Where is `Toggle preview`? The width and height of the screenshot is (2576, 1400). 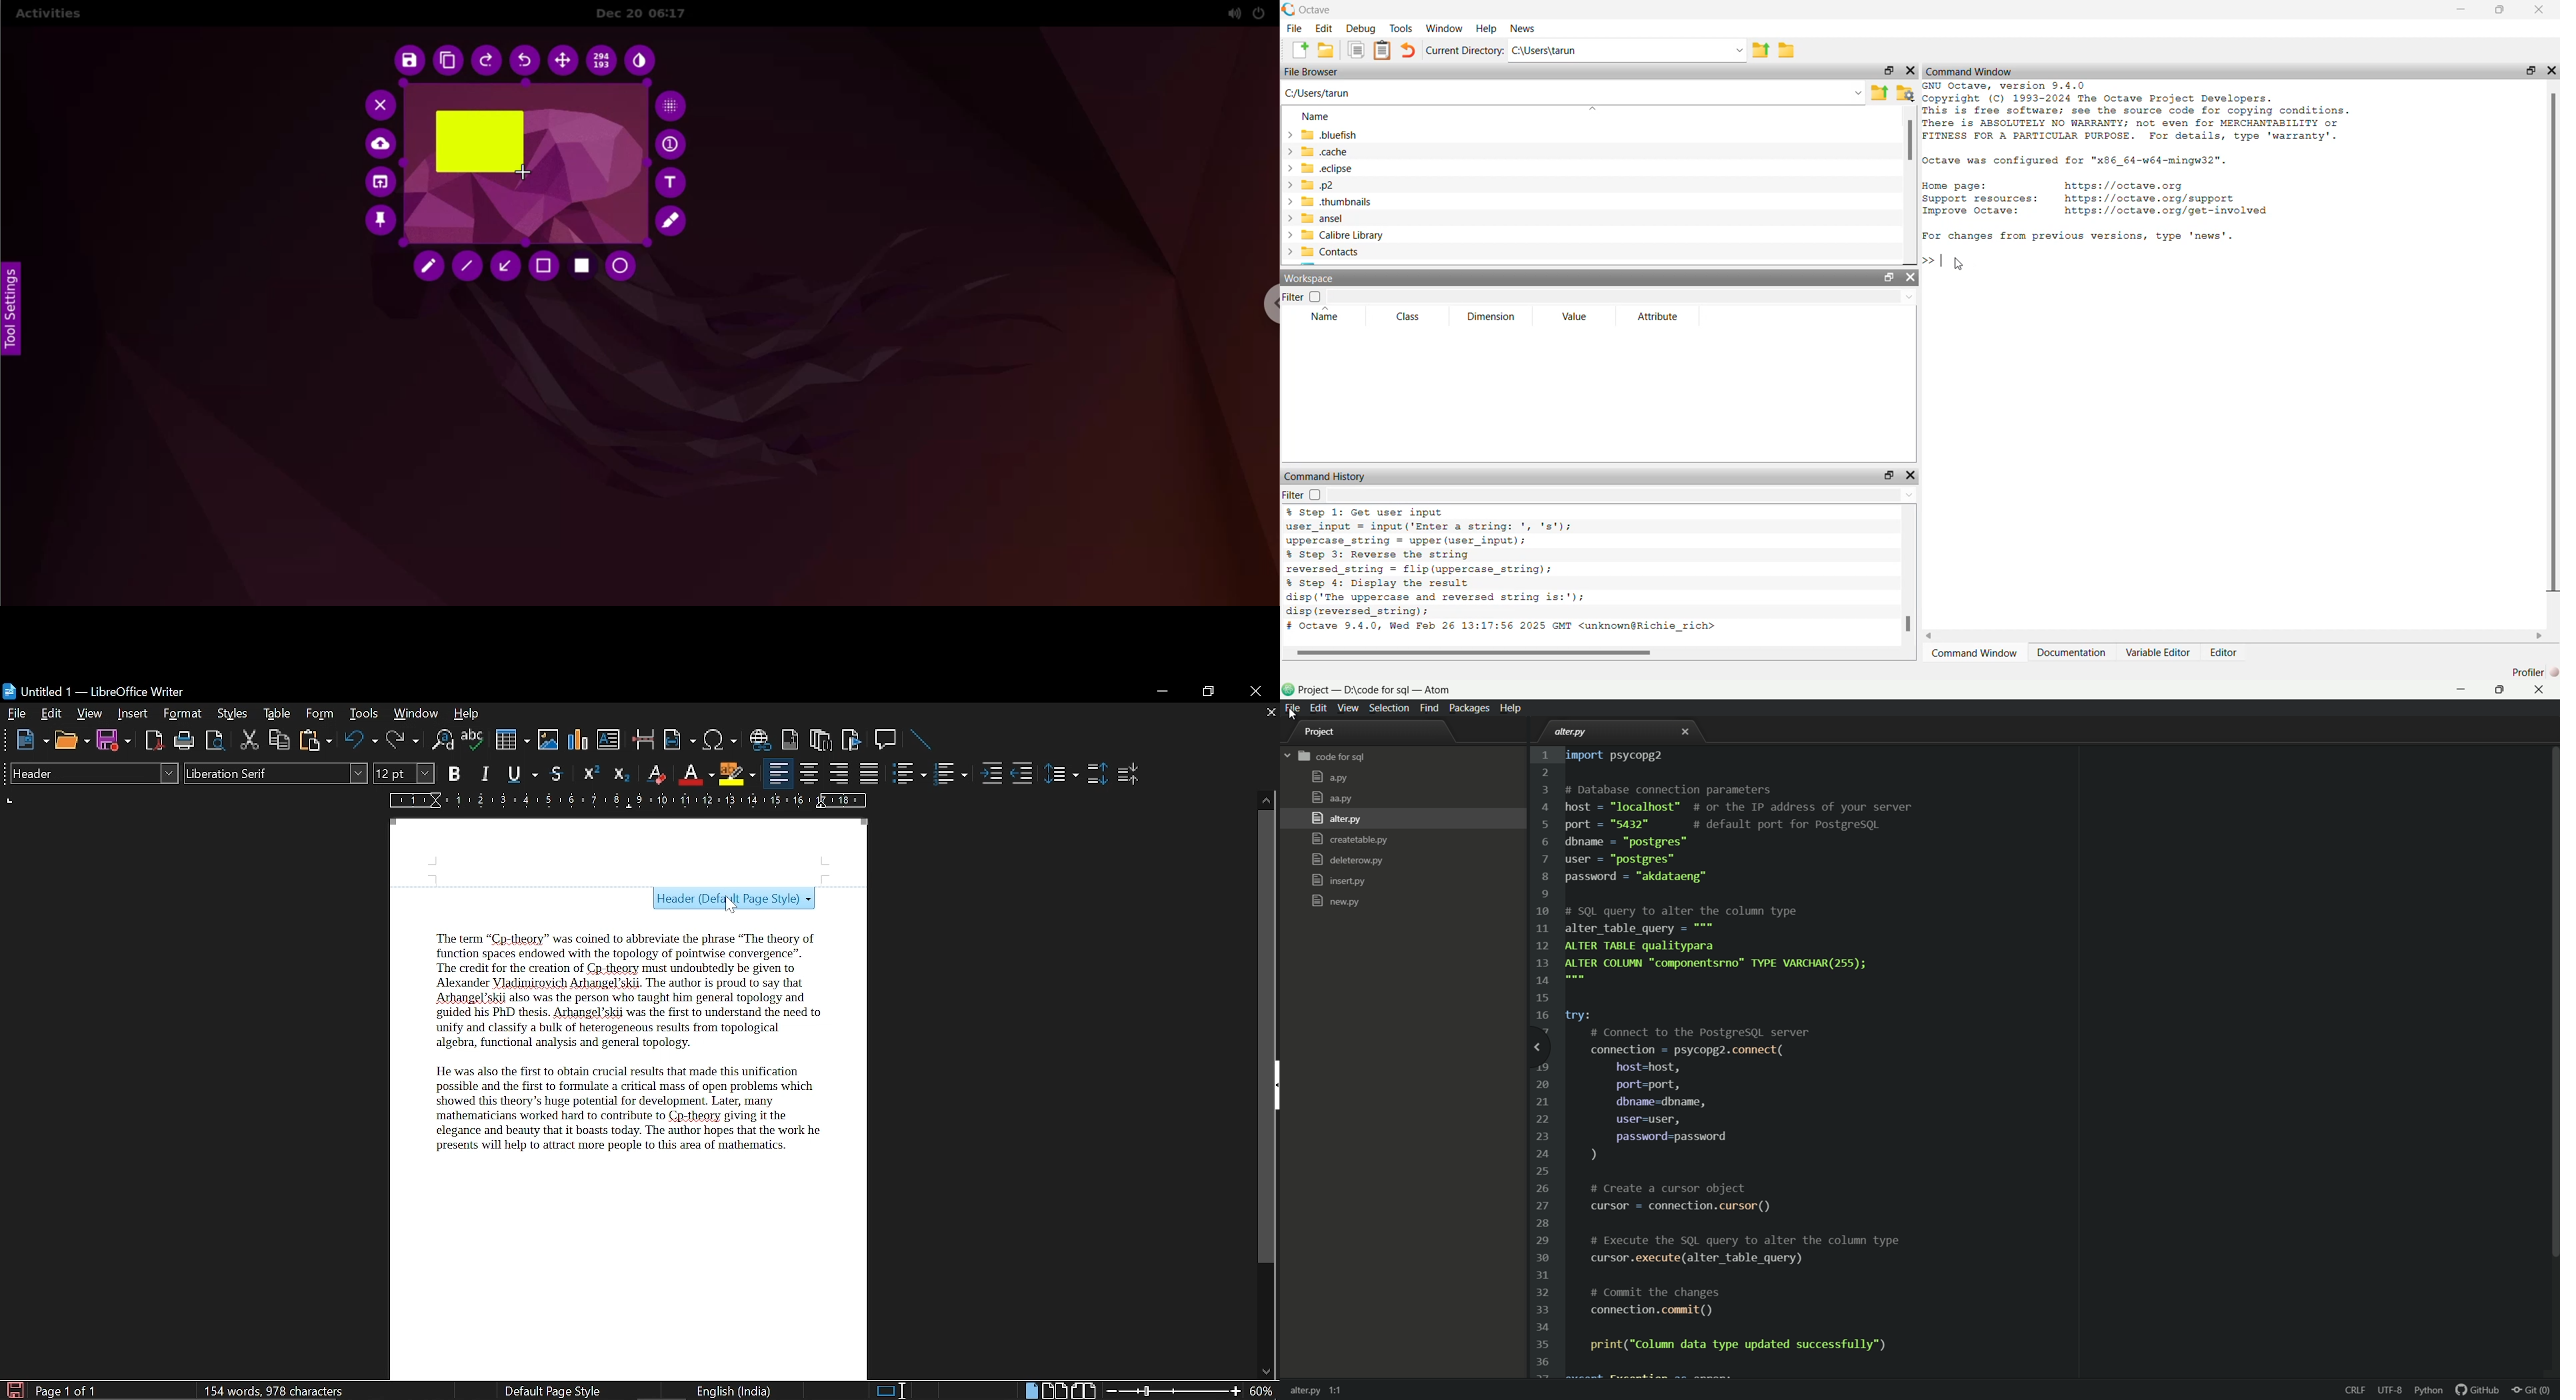 Toggle preview is located at coordinates (214, 741).